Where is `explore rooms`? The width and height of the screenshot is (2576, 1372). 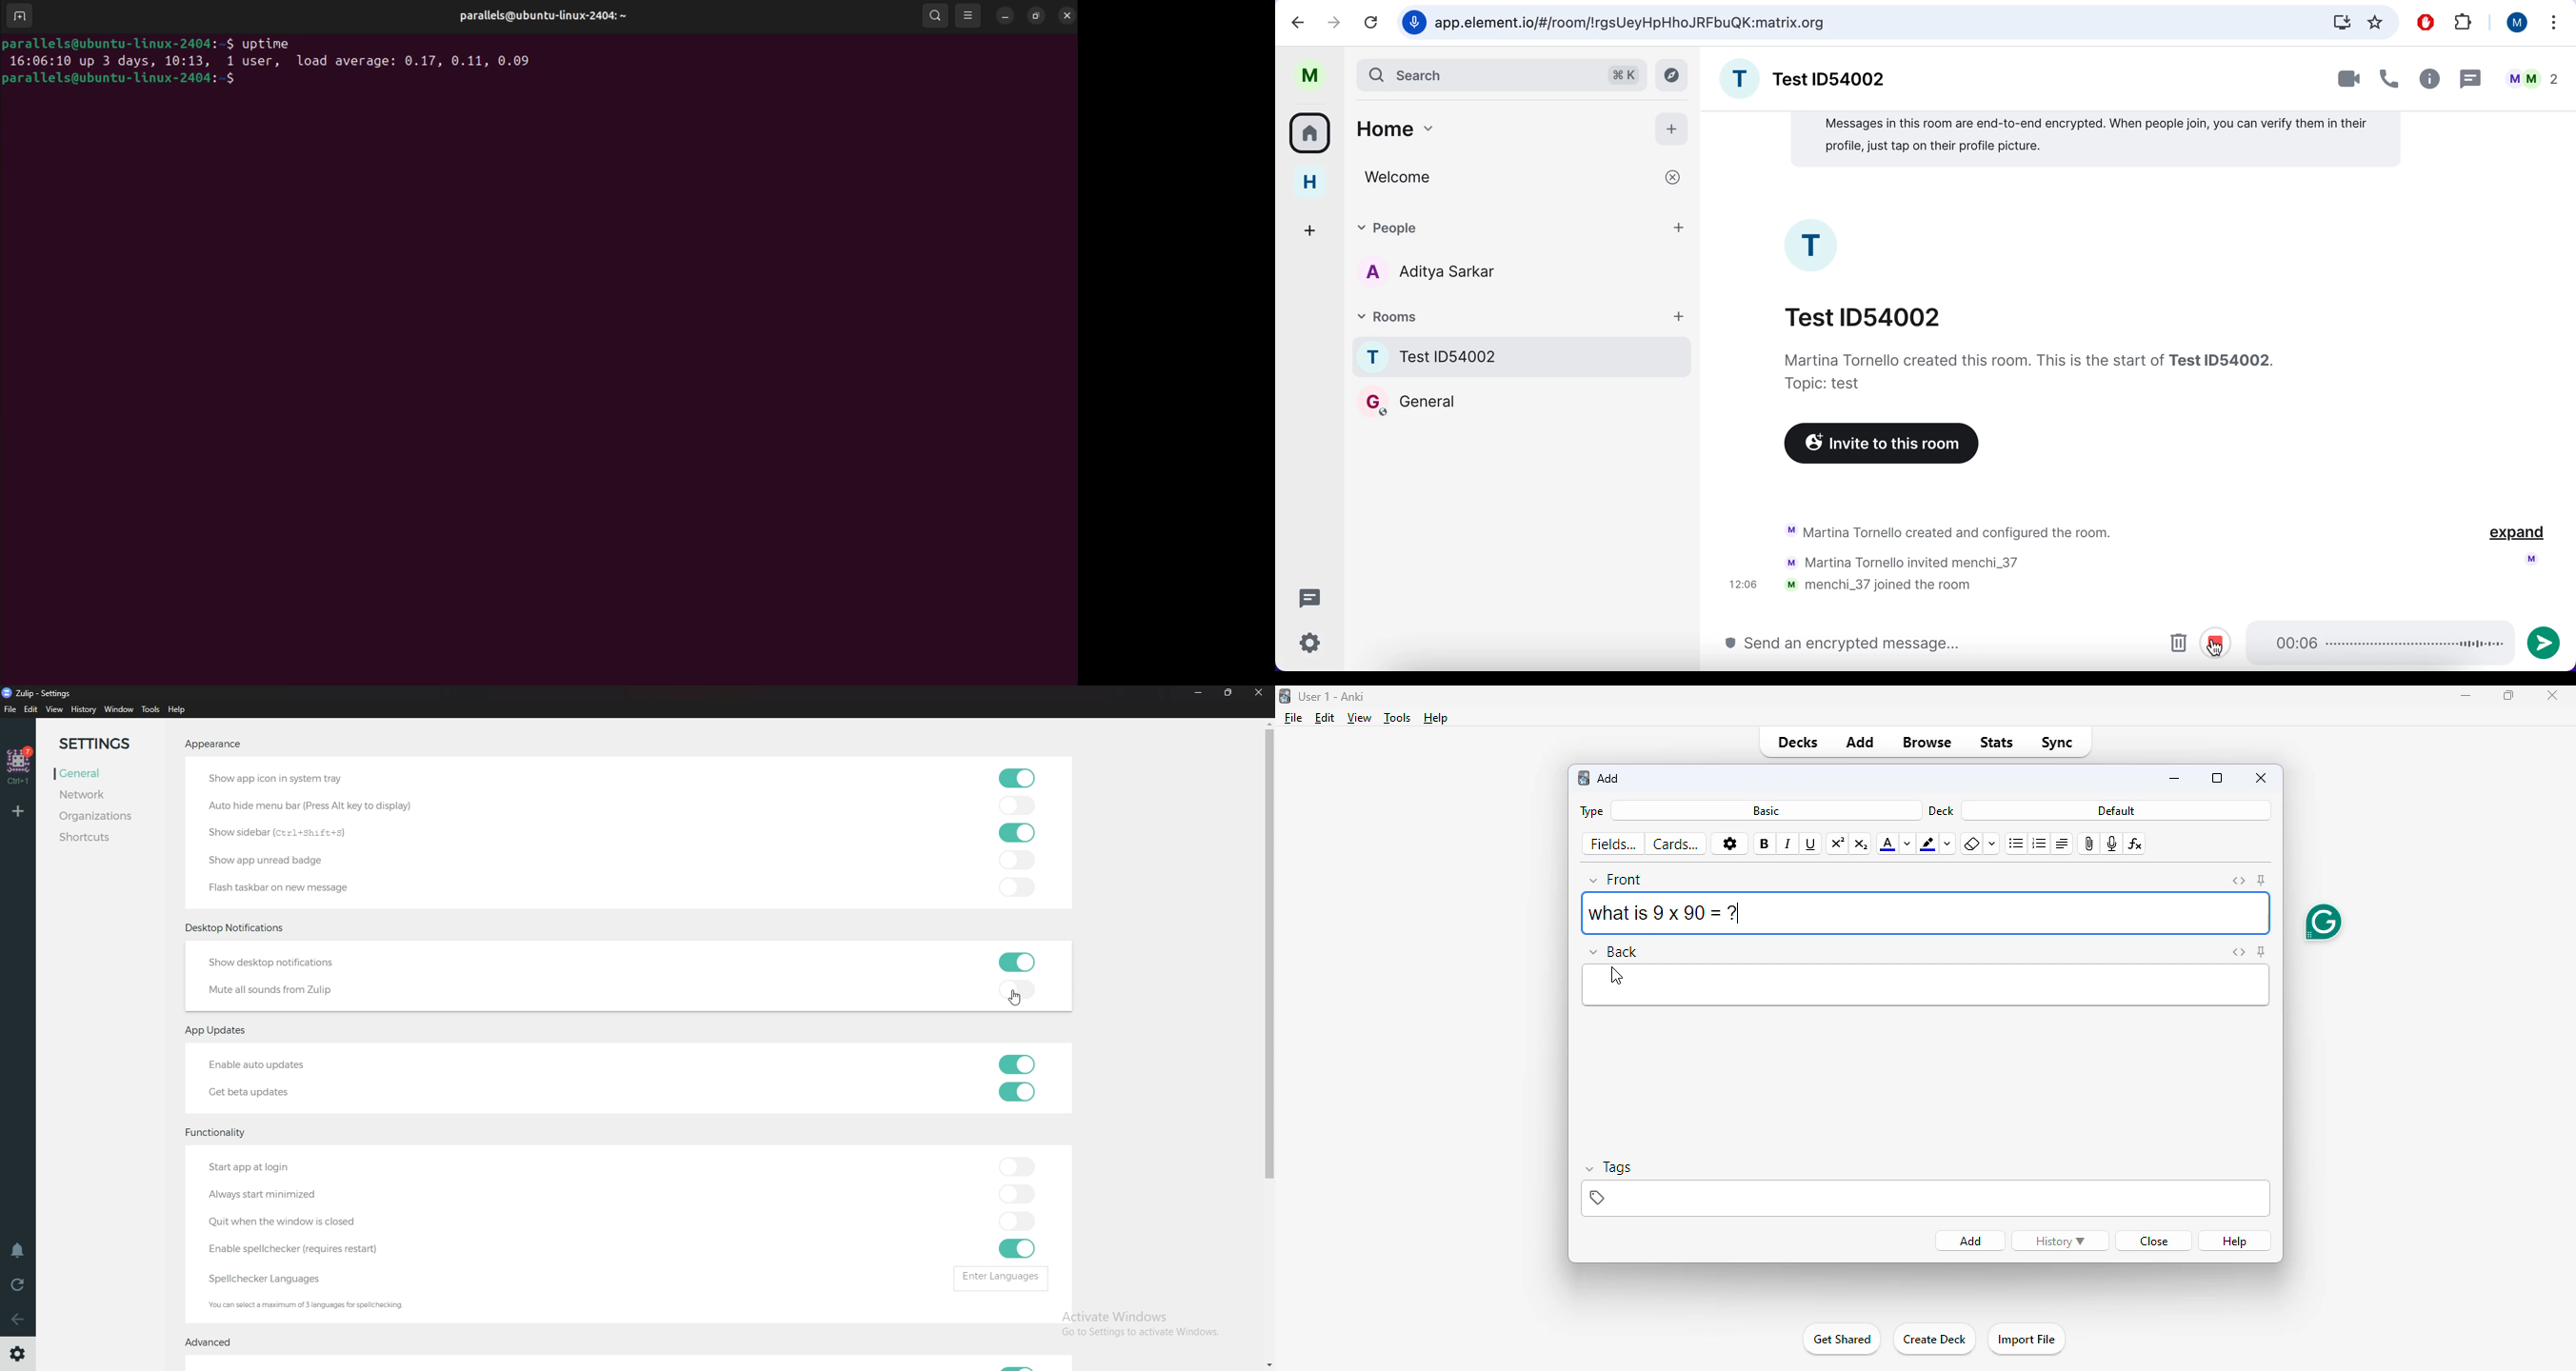 explore rooms is located at coordinates (1674, 76).